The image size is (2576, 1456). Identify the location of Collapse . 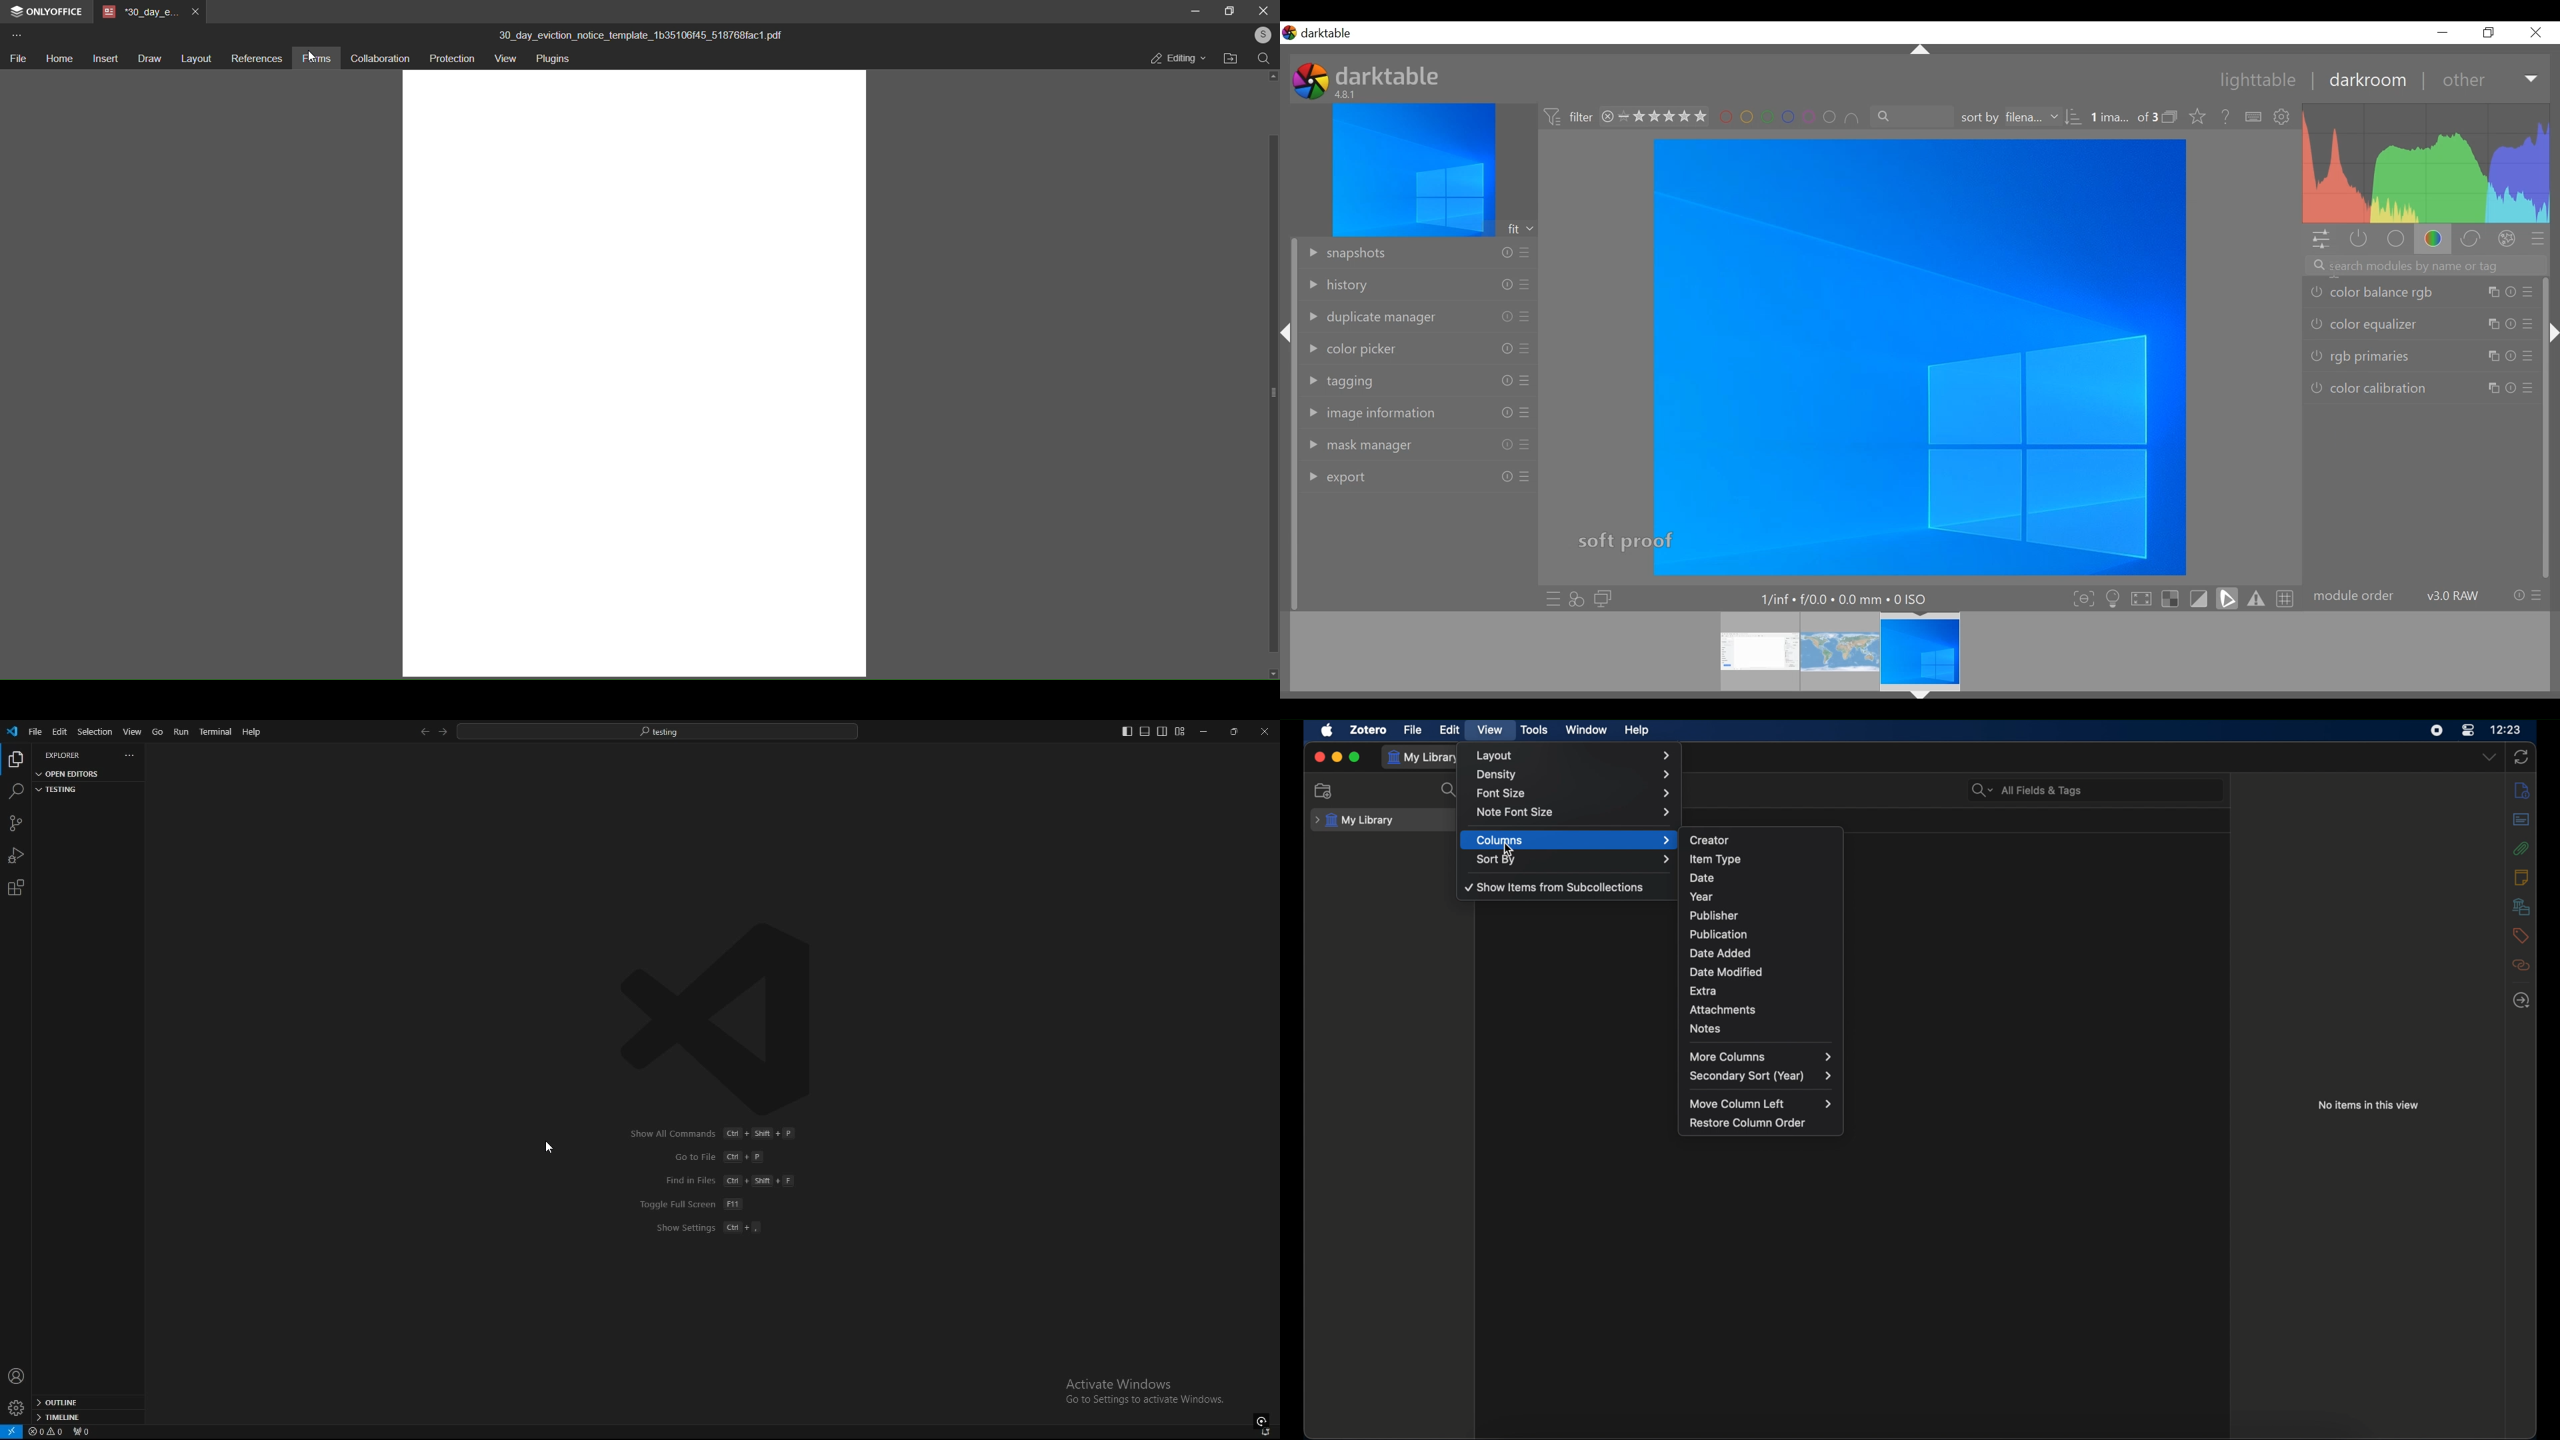
(1920, 697).